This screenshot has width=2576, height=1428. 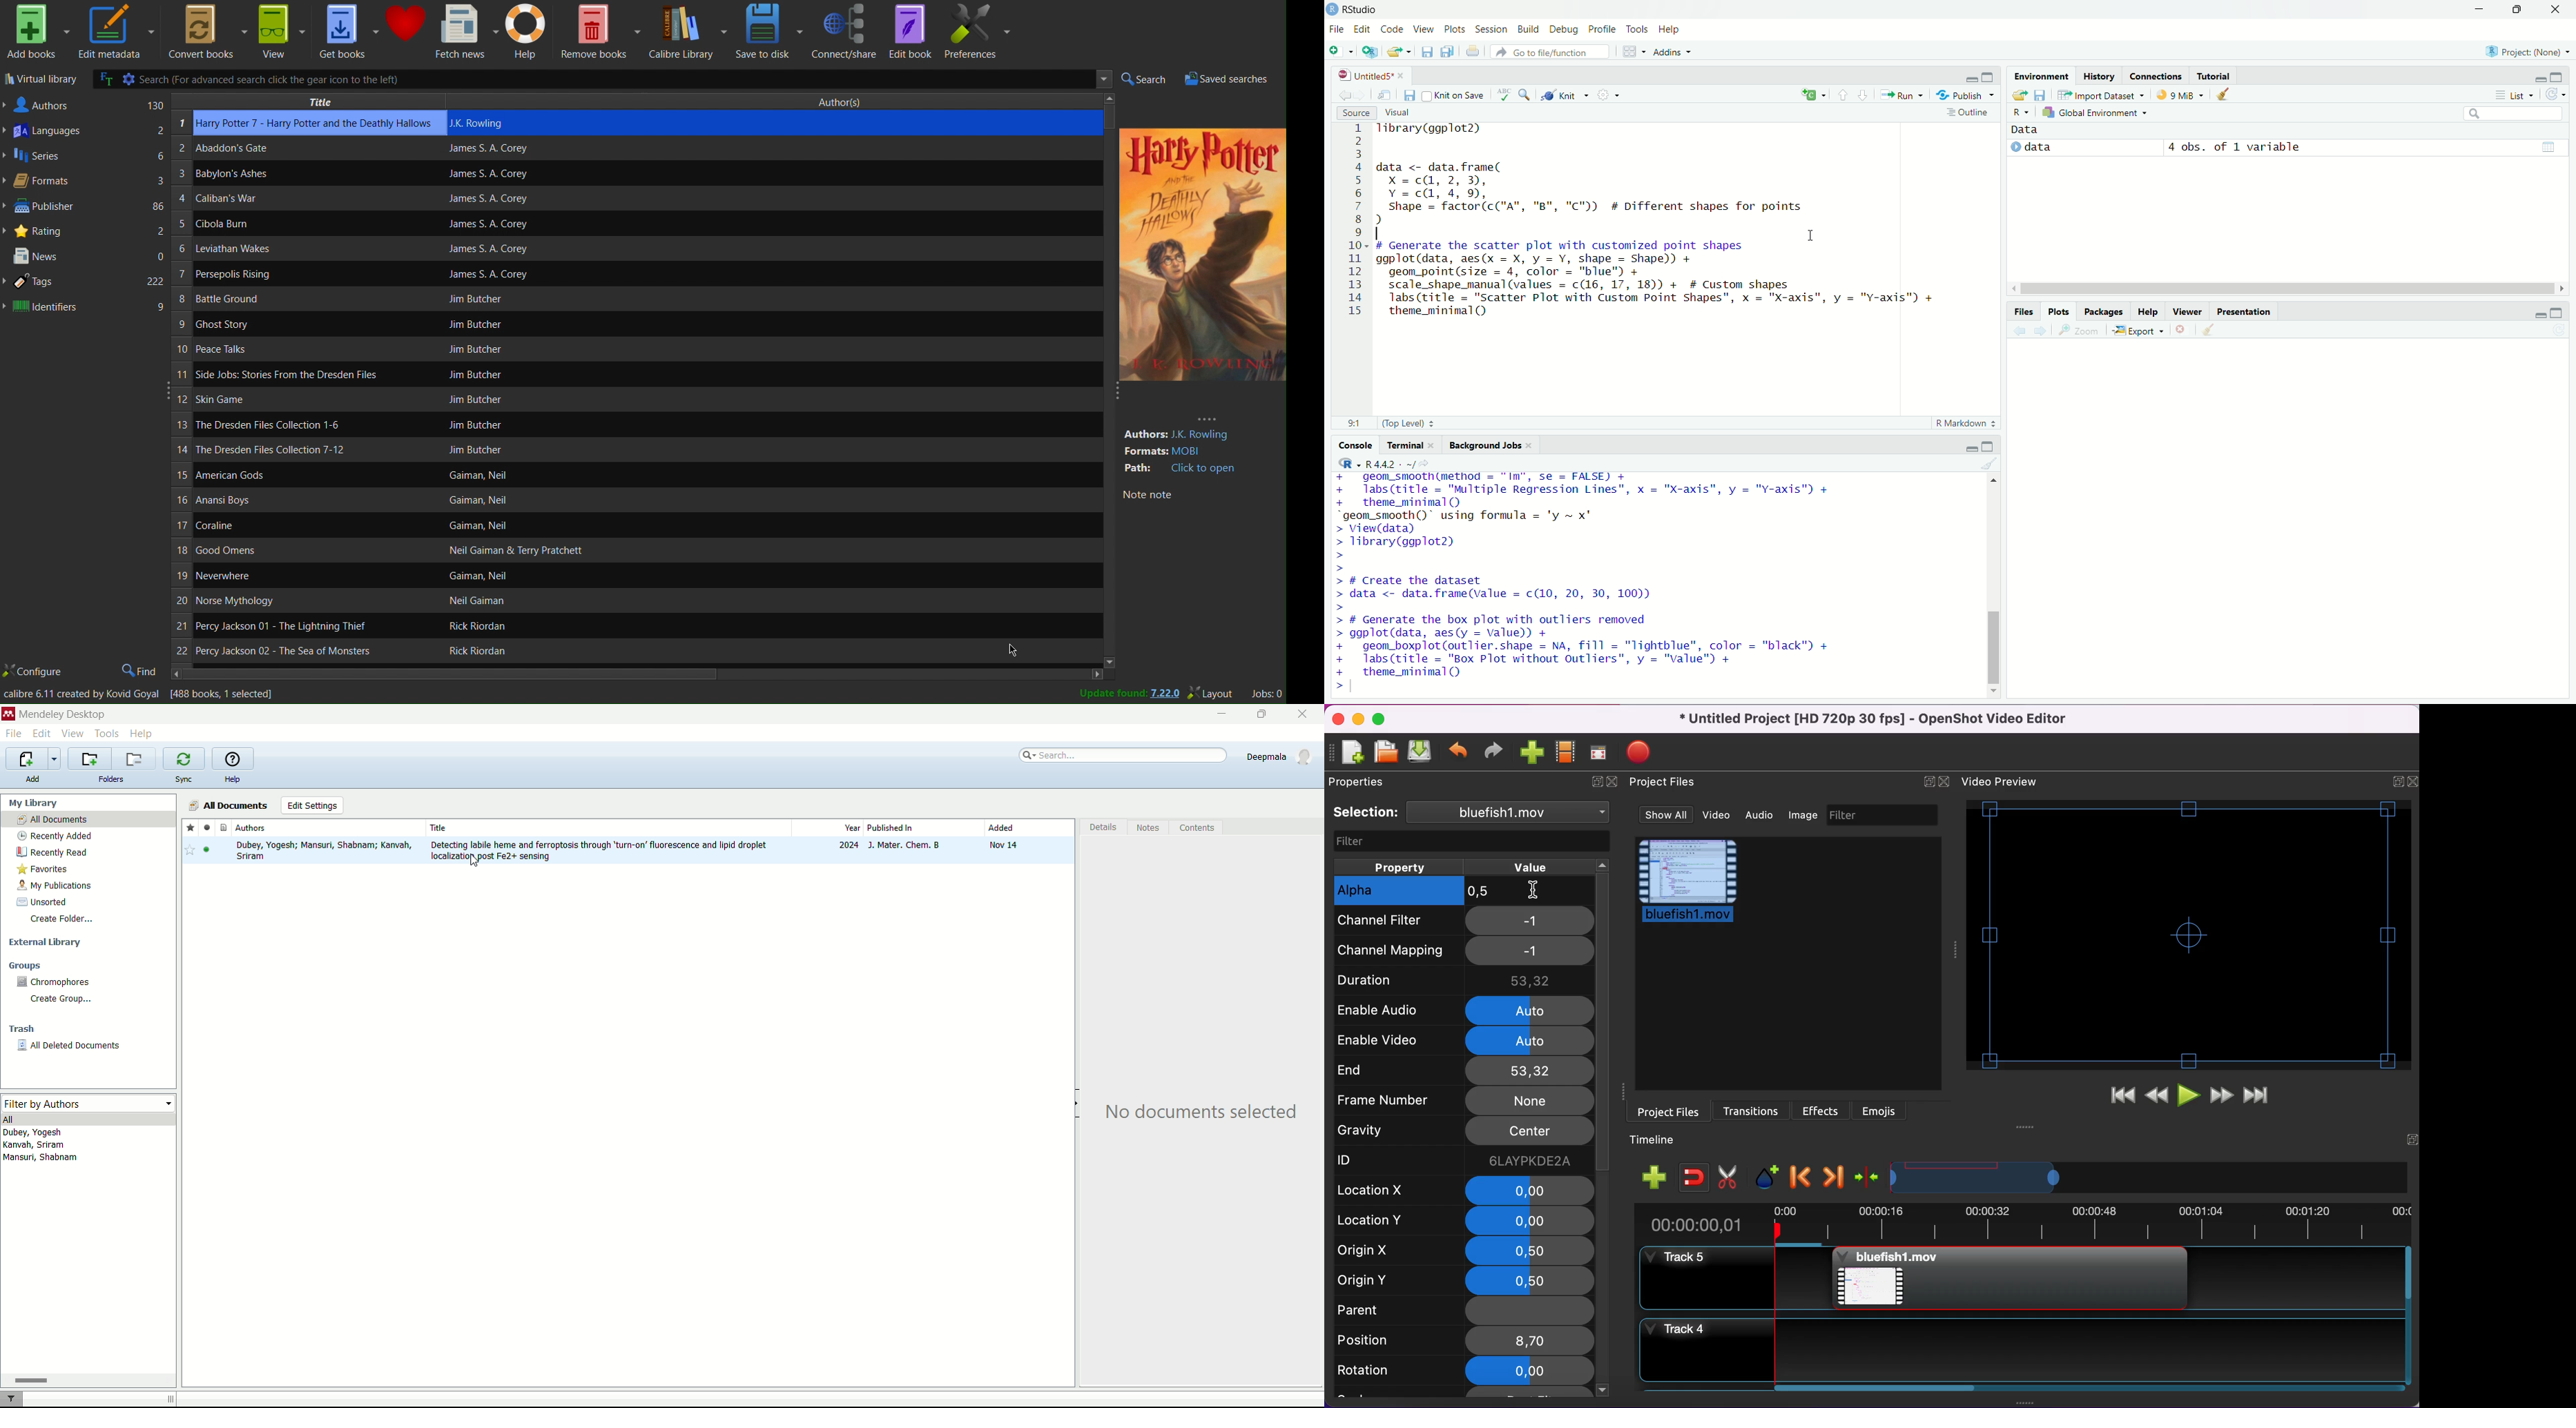 I want to click on Refresh current plot, so click(x=2560, y=330).